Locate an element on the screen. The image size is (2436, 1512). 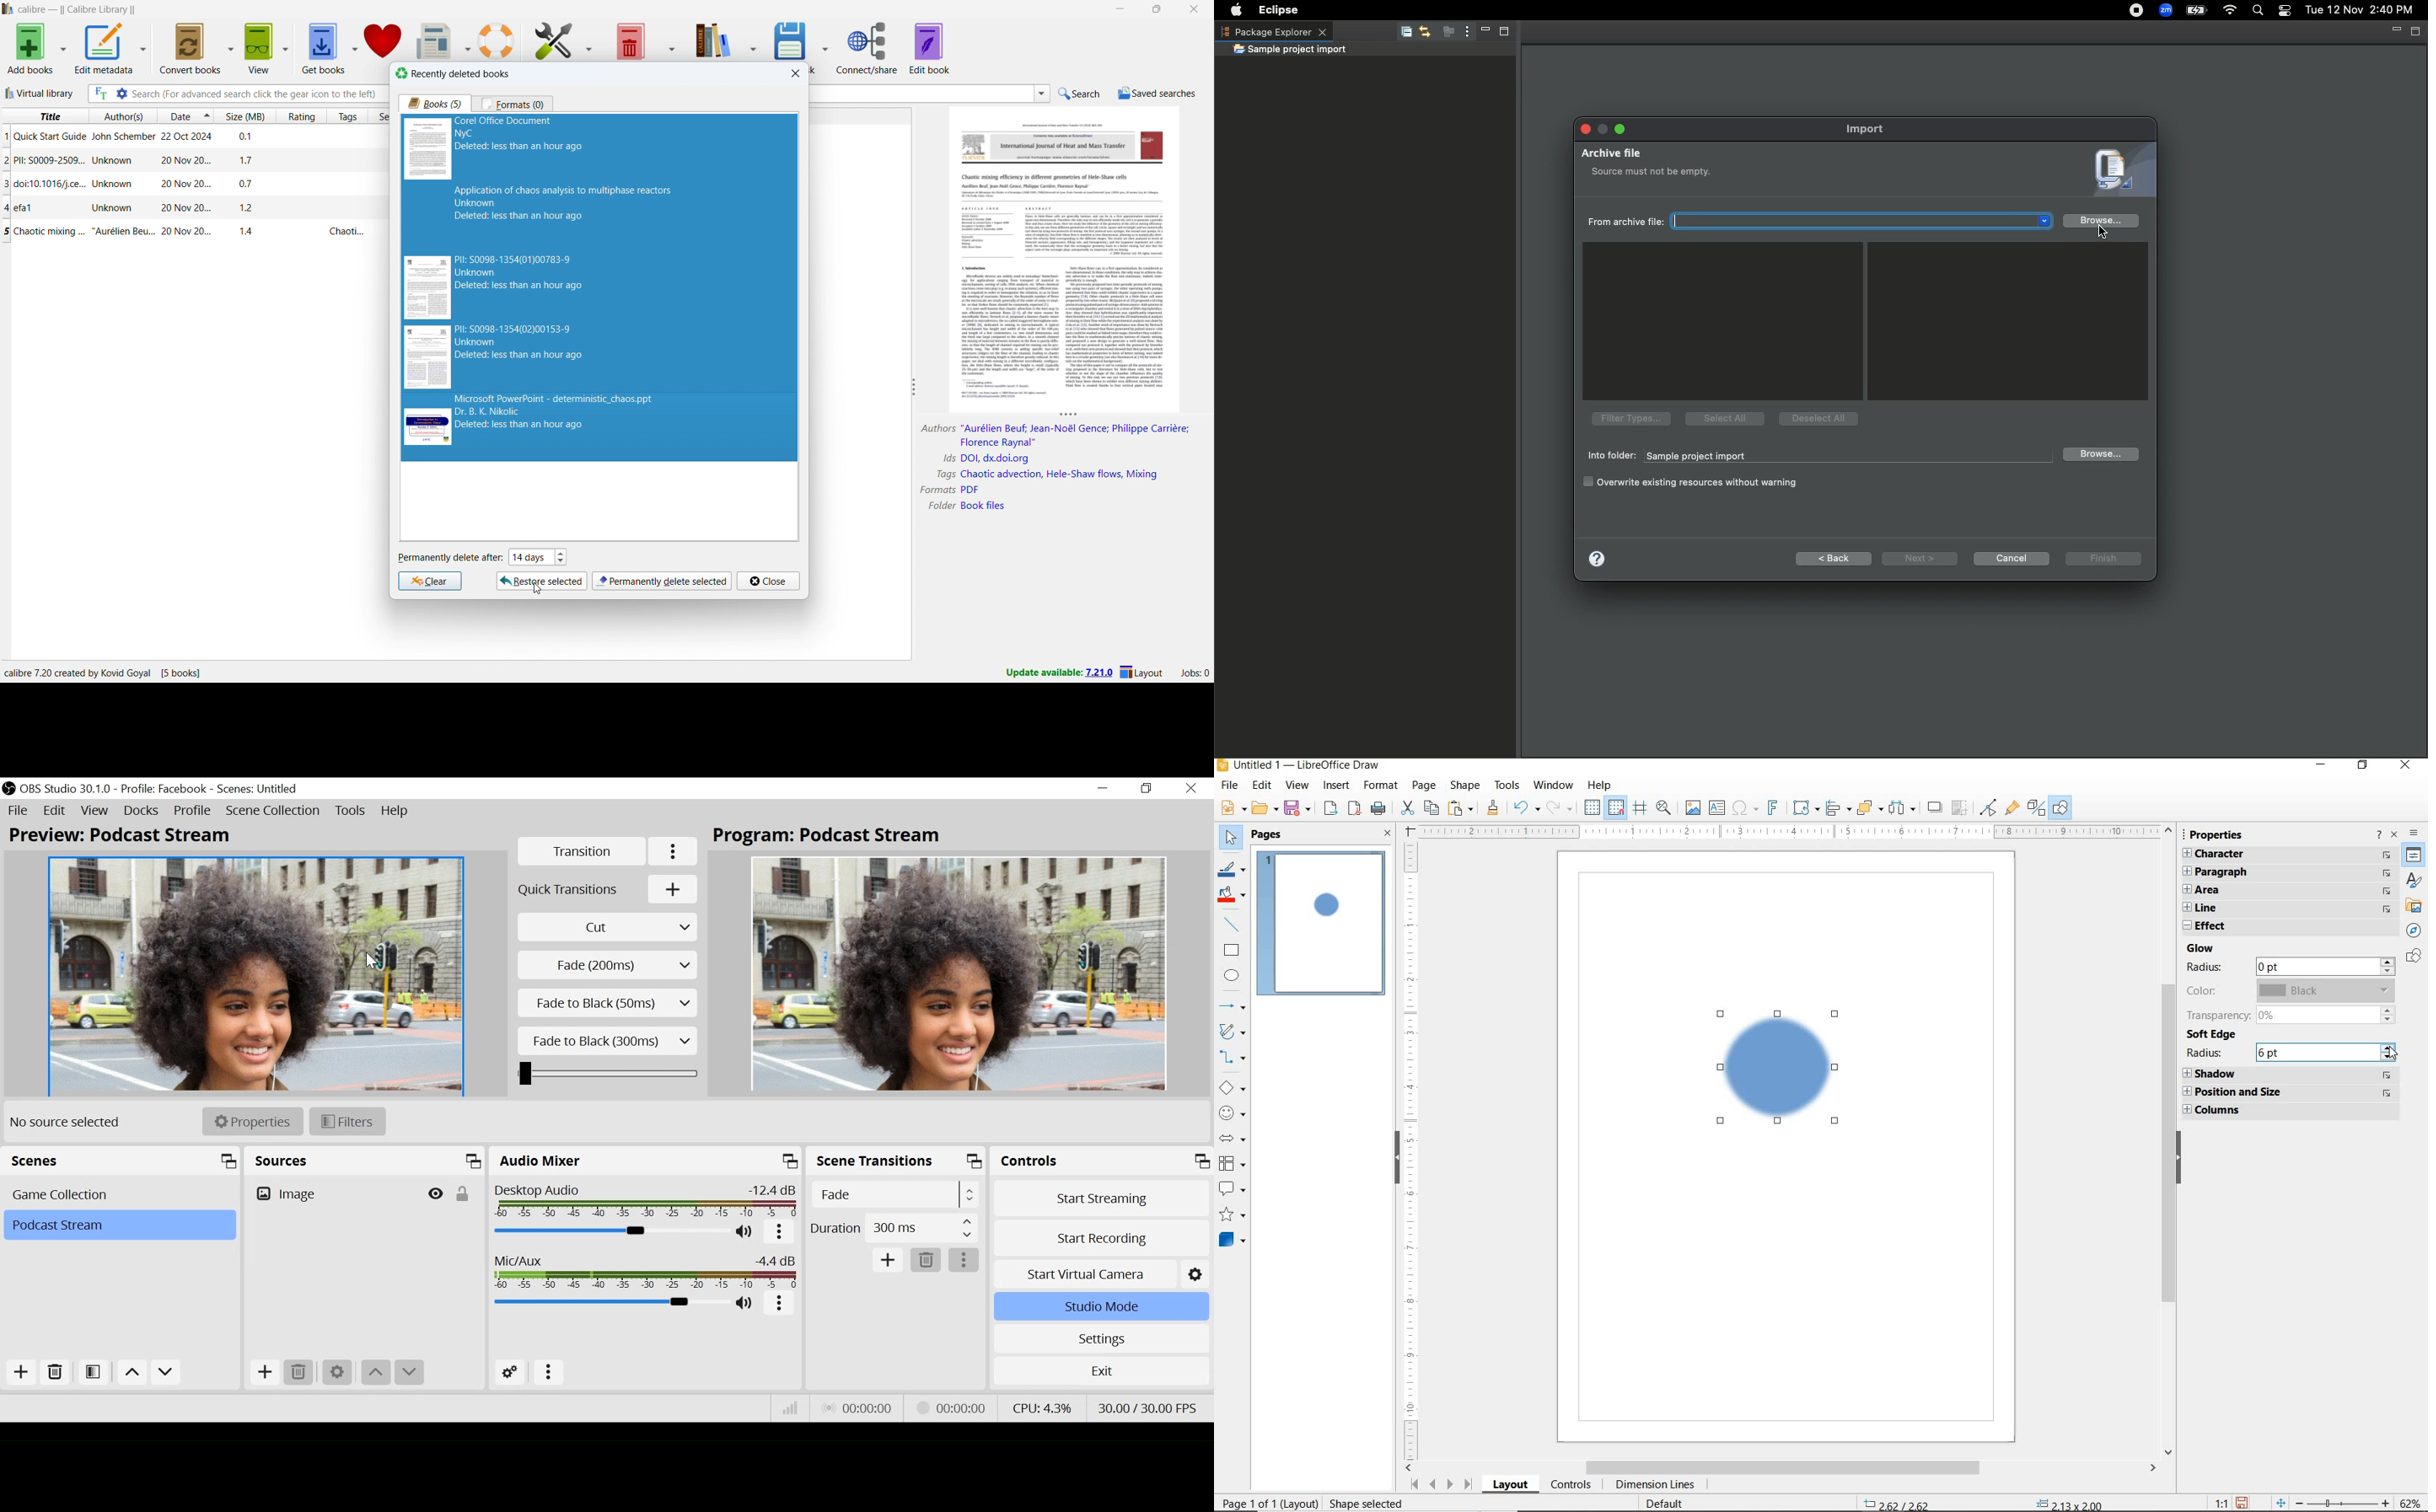
Recording is located at coordinates (2129, 12).